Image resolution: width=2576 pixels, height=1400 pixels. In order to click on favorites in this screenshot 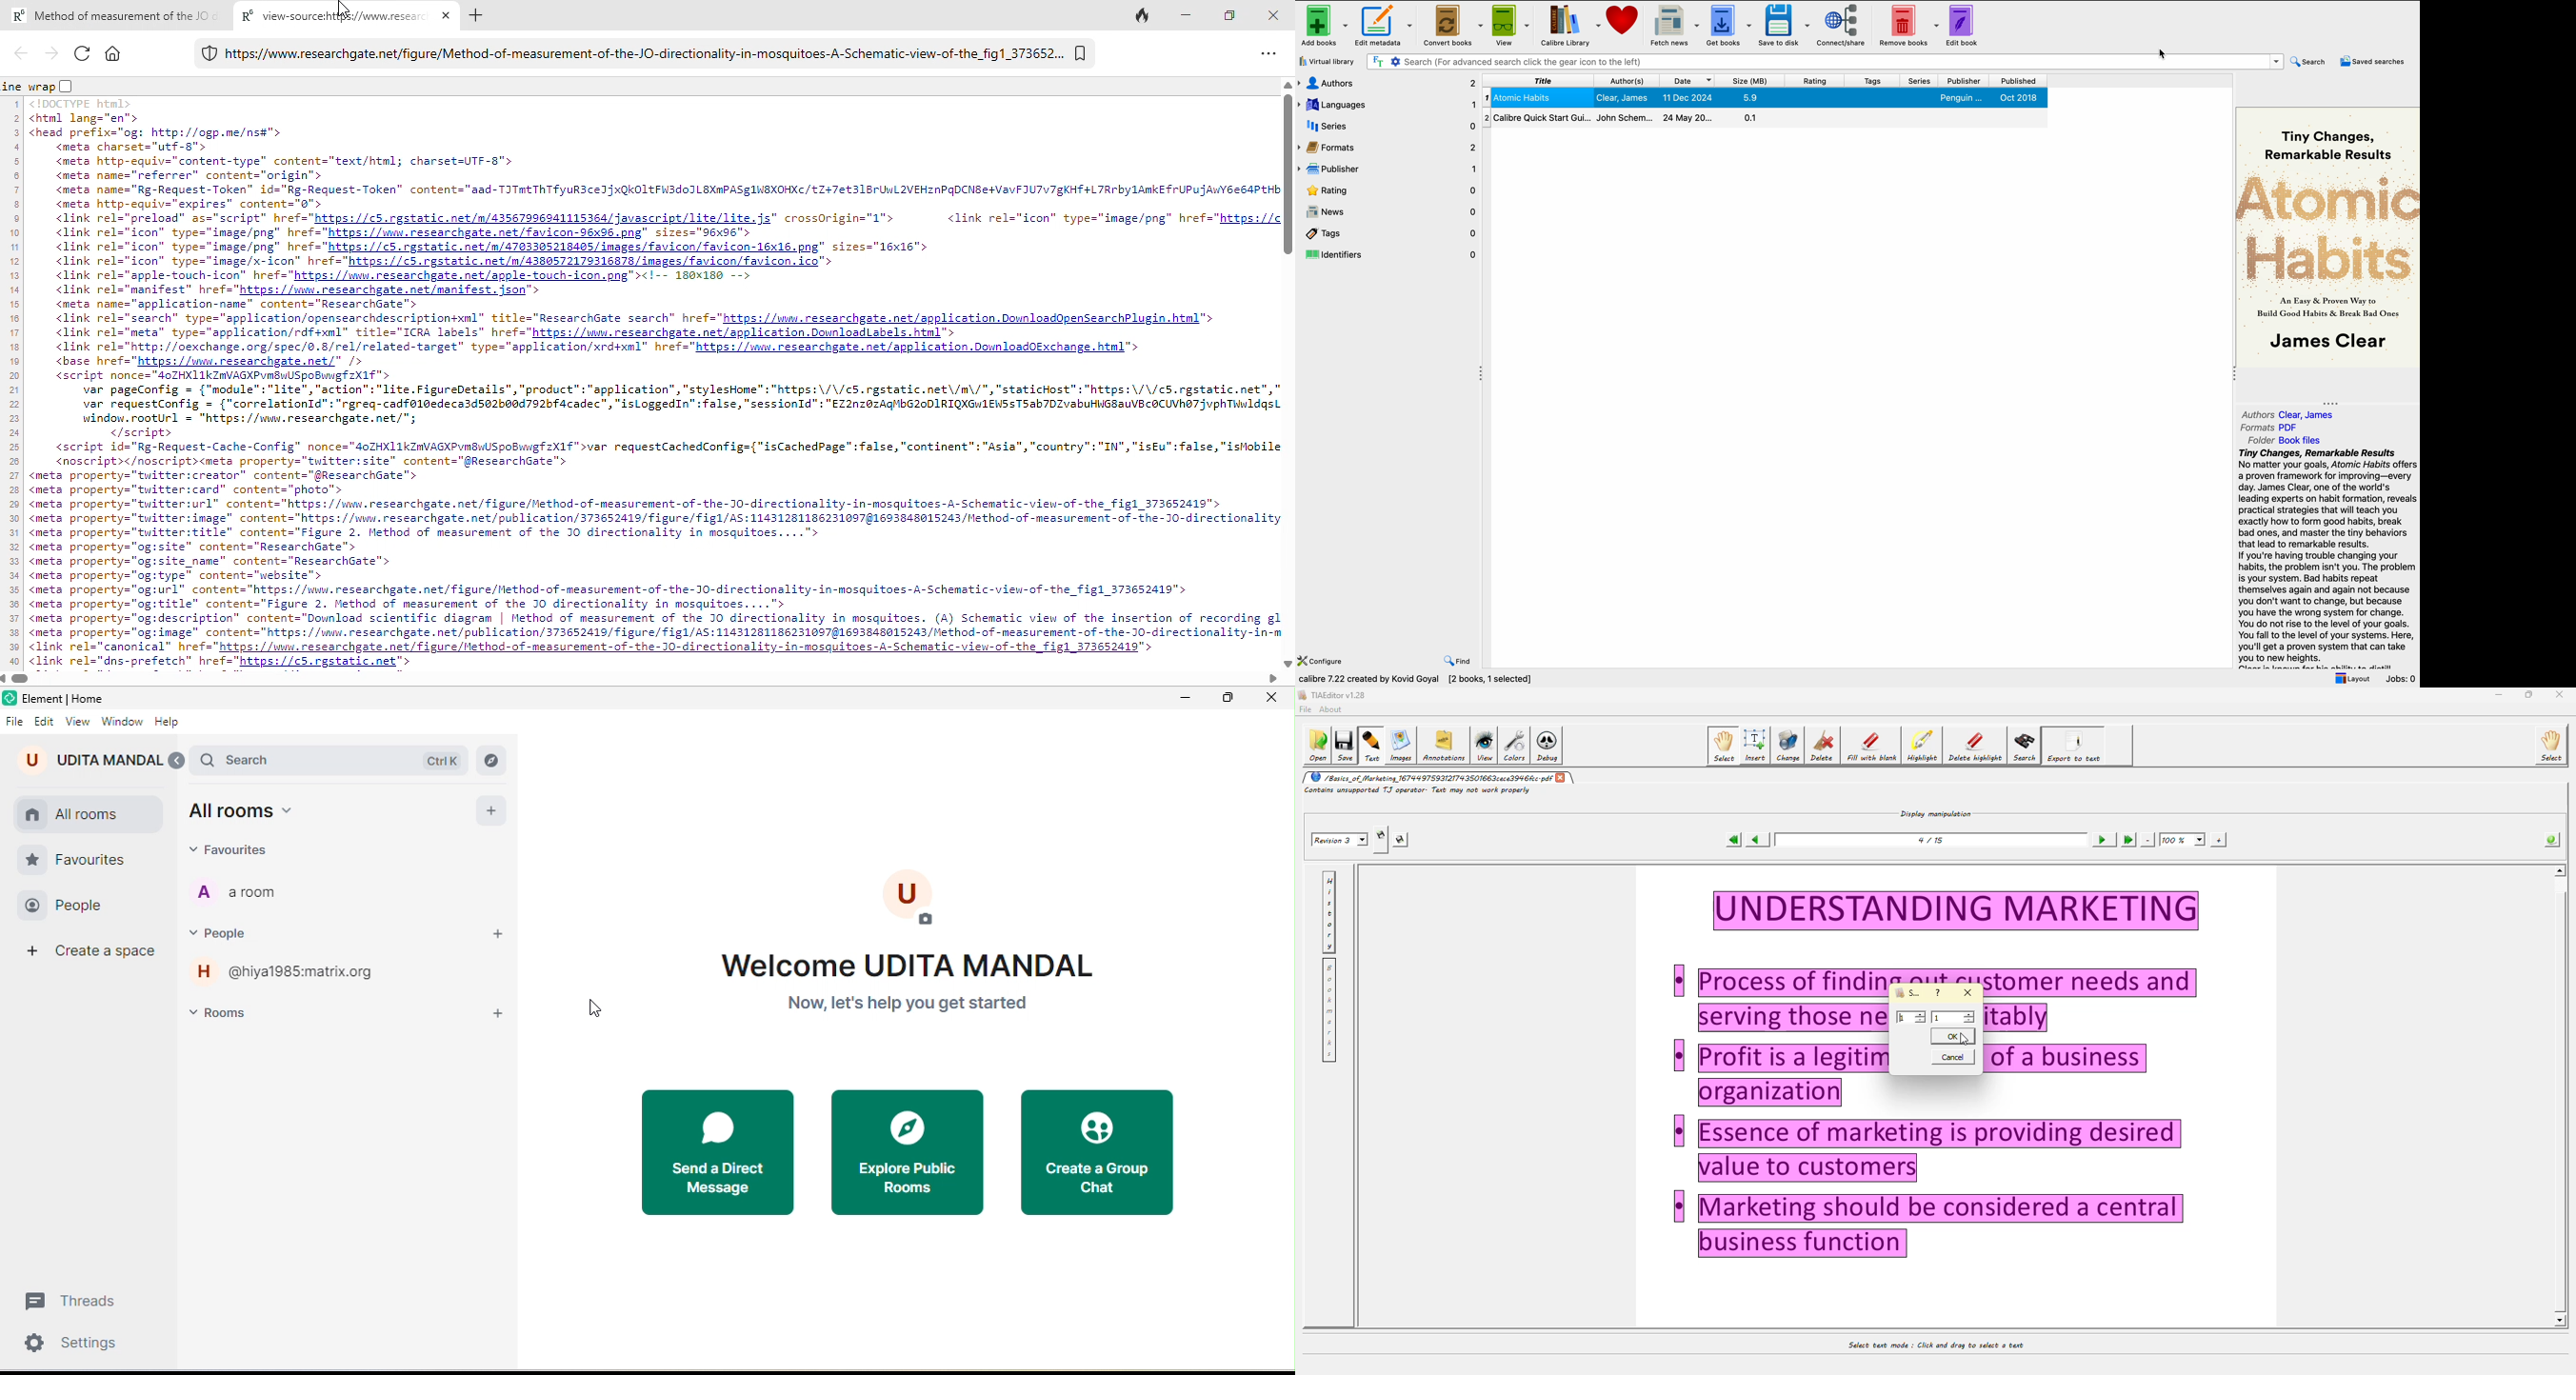, I will do `click(78, 860)`.